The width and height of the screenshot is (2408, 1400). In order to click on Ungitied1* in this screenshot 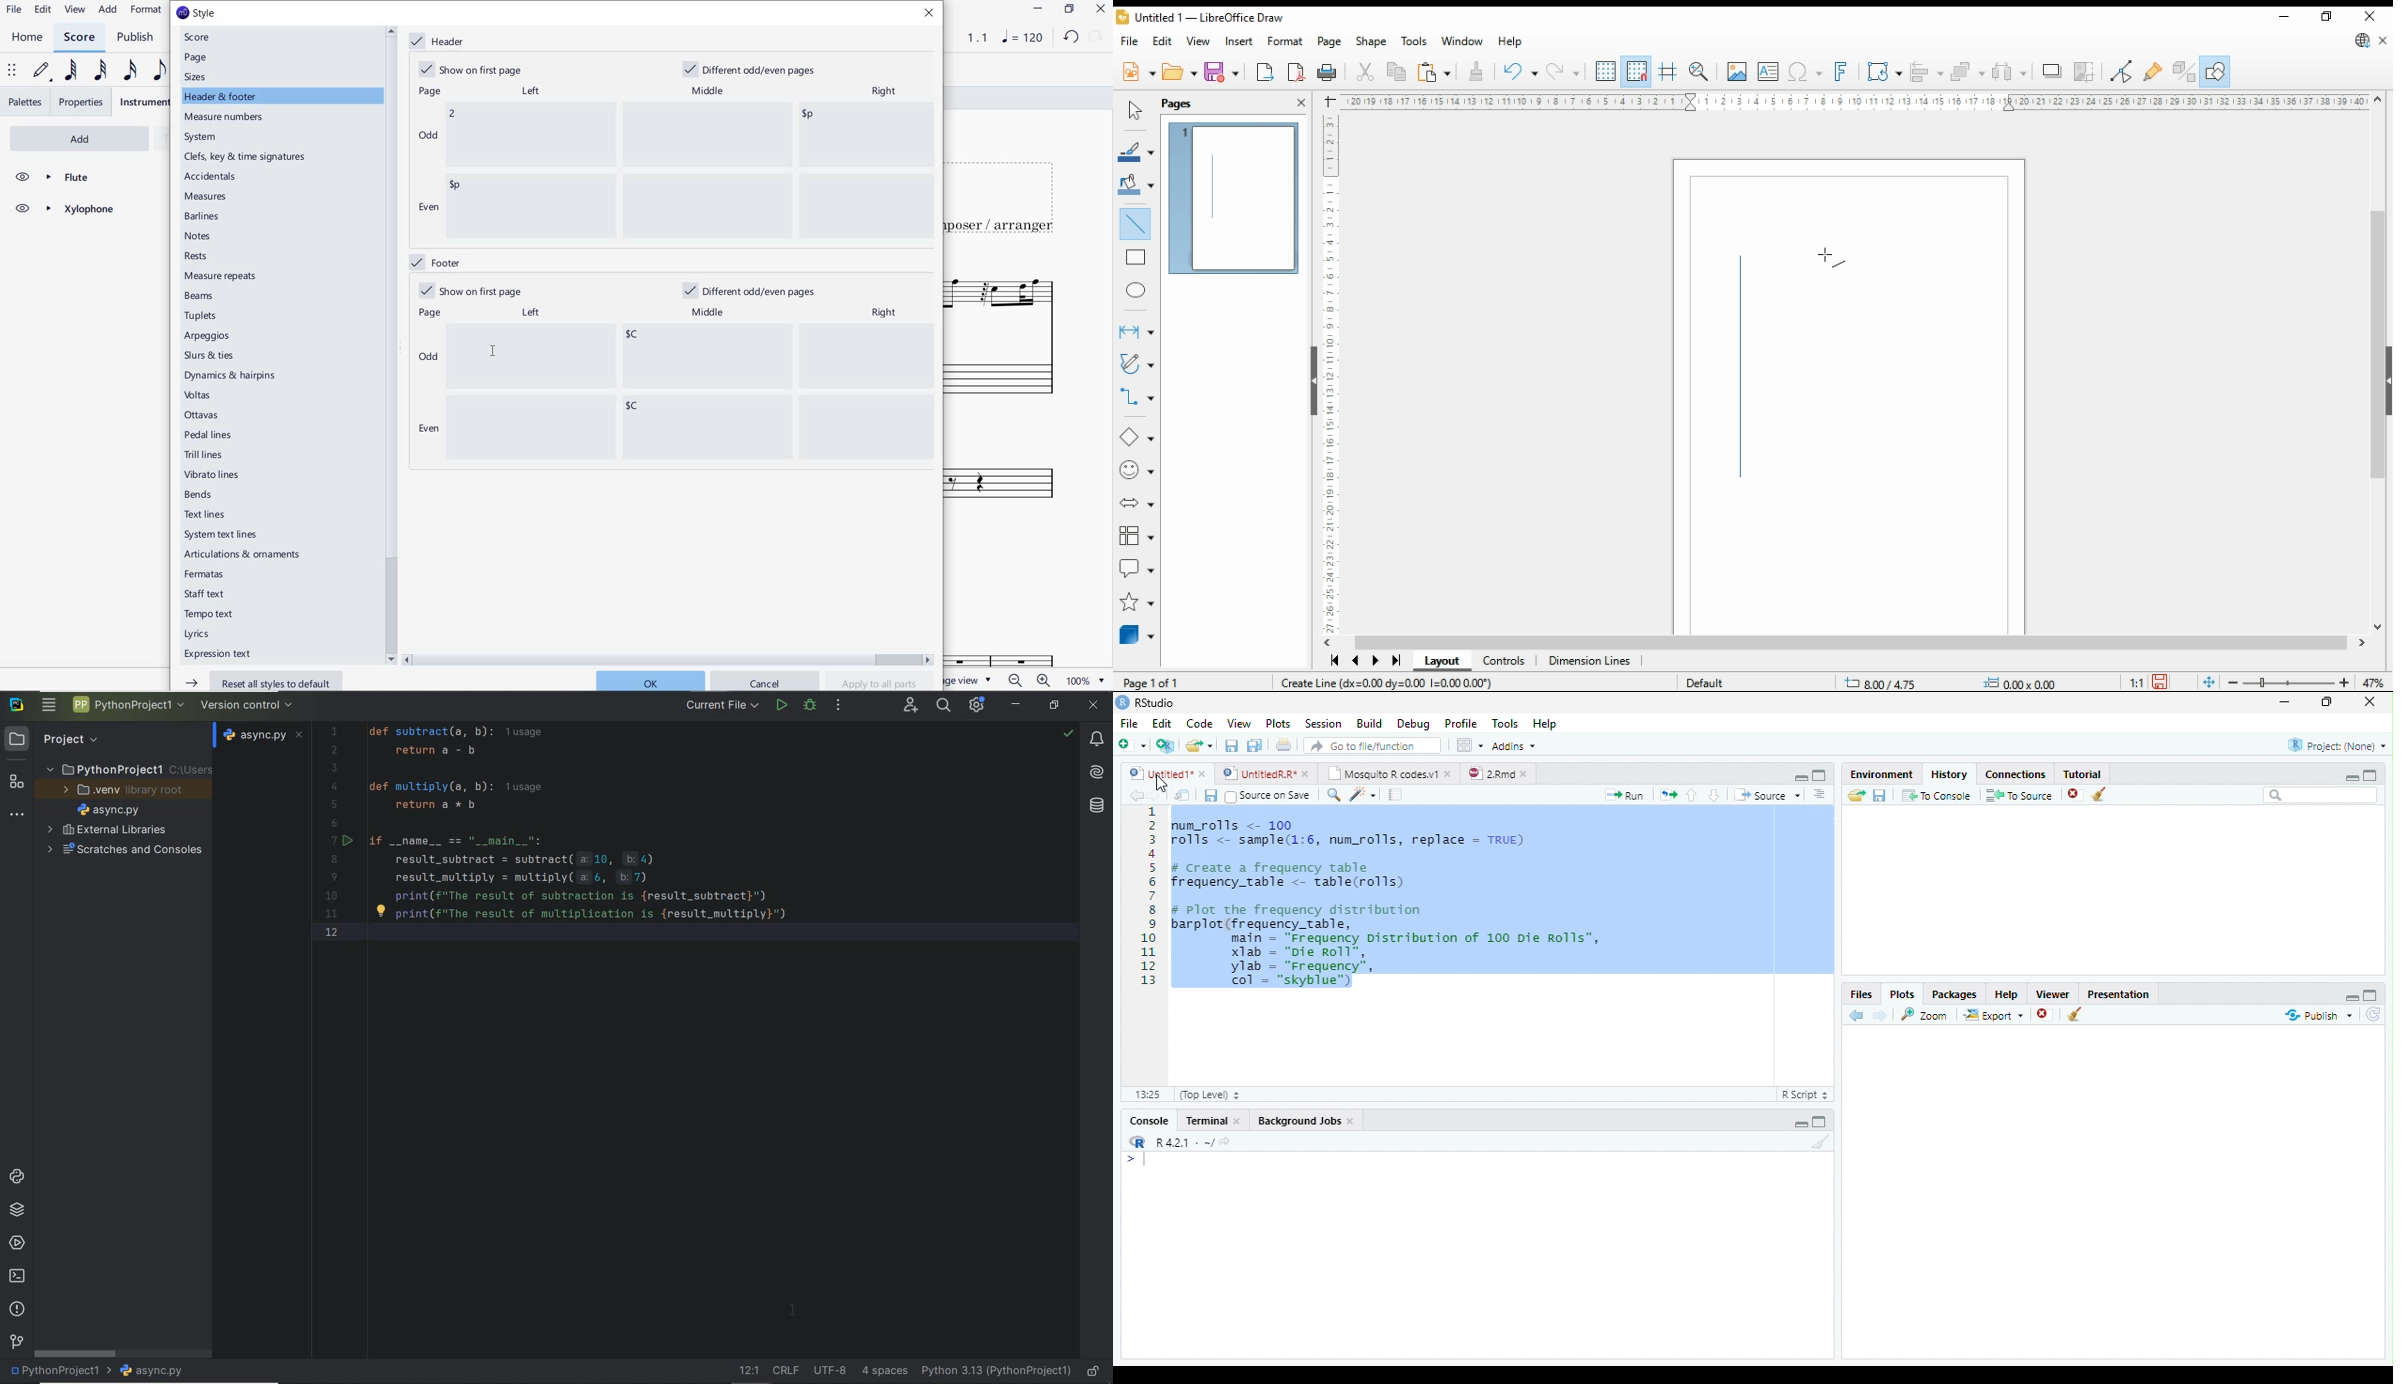, I will do `click(1166, 774)`.